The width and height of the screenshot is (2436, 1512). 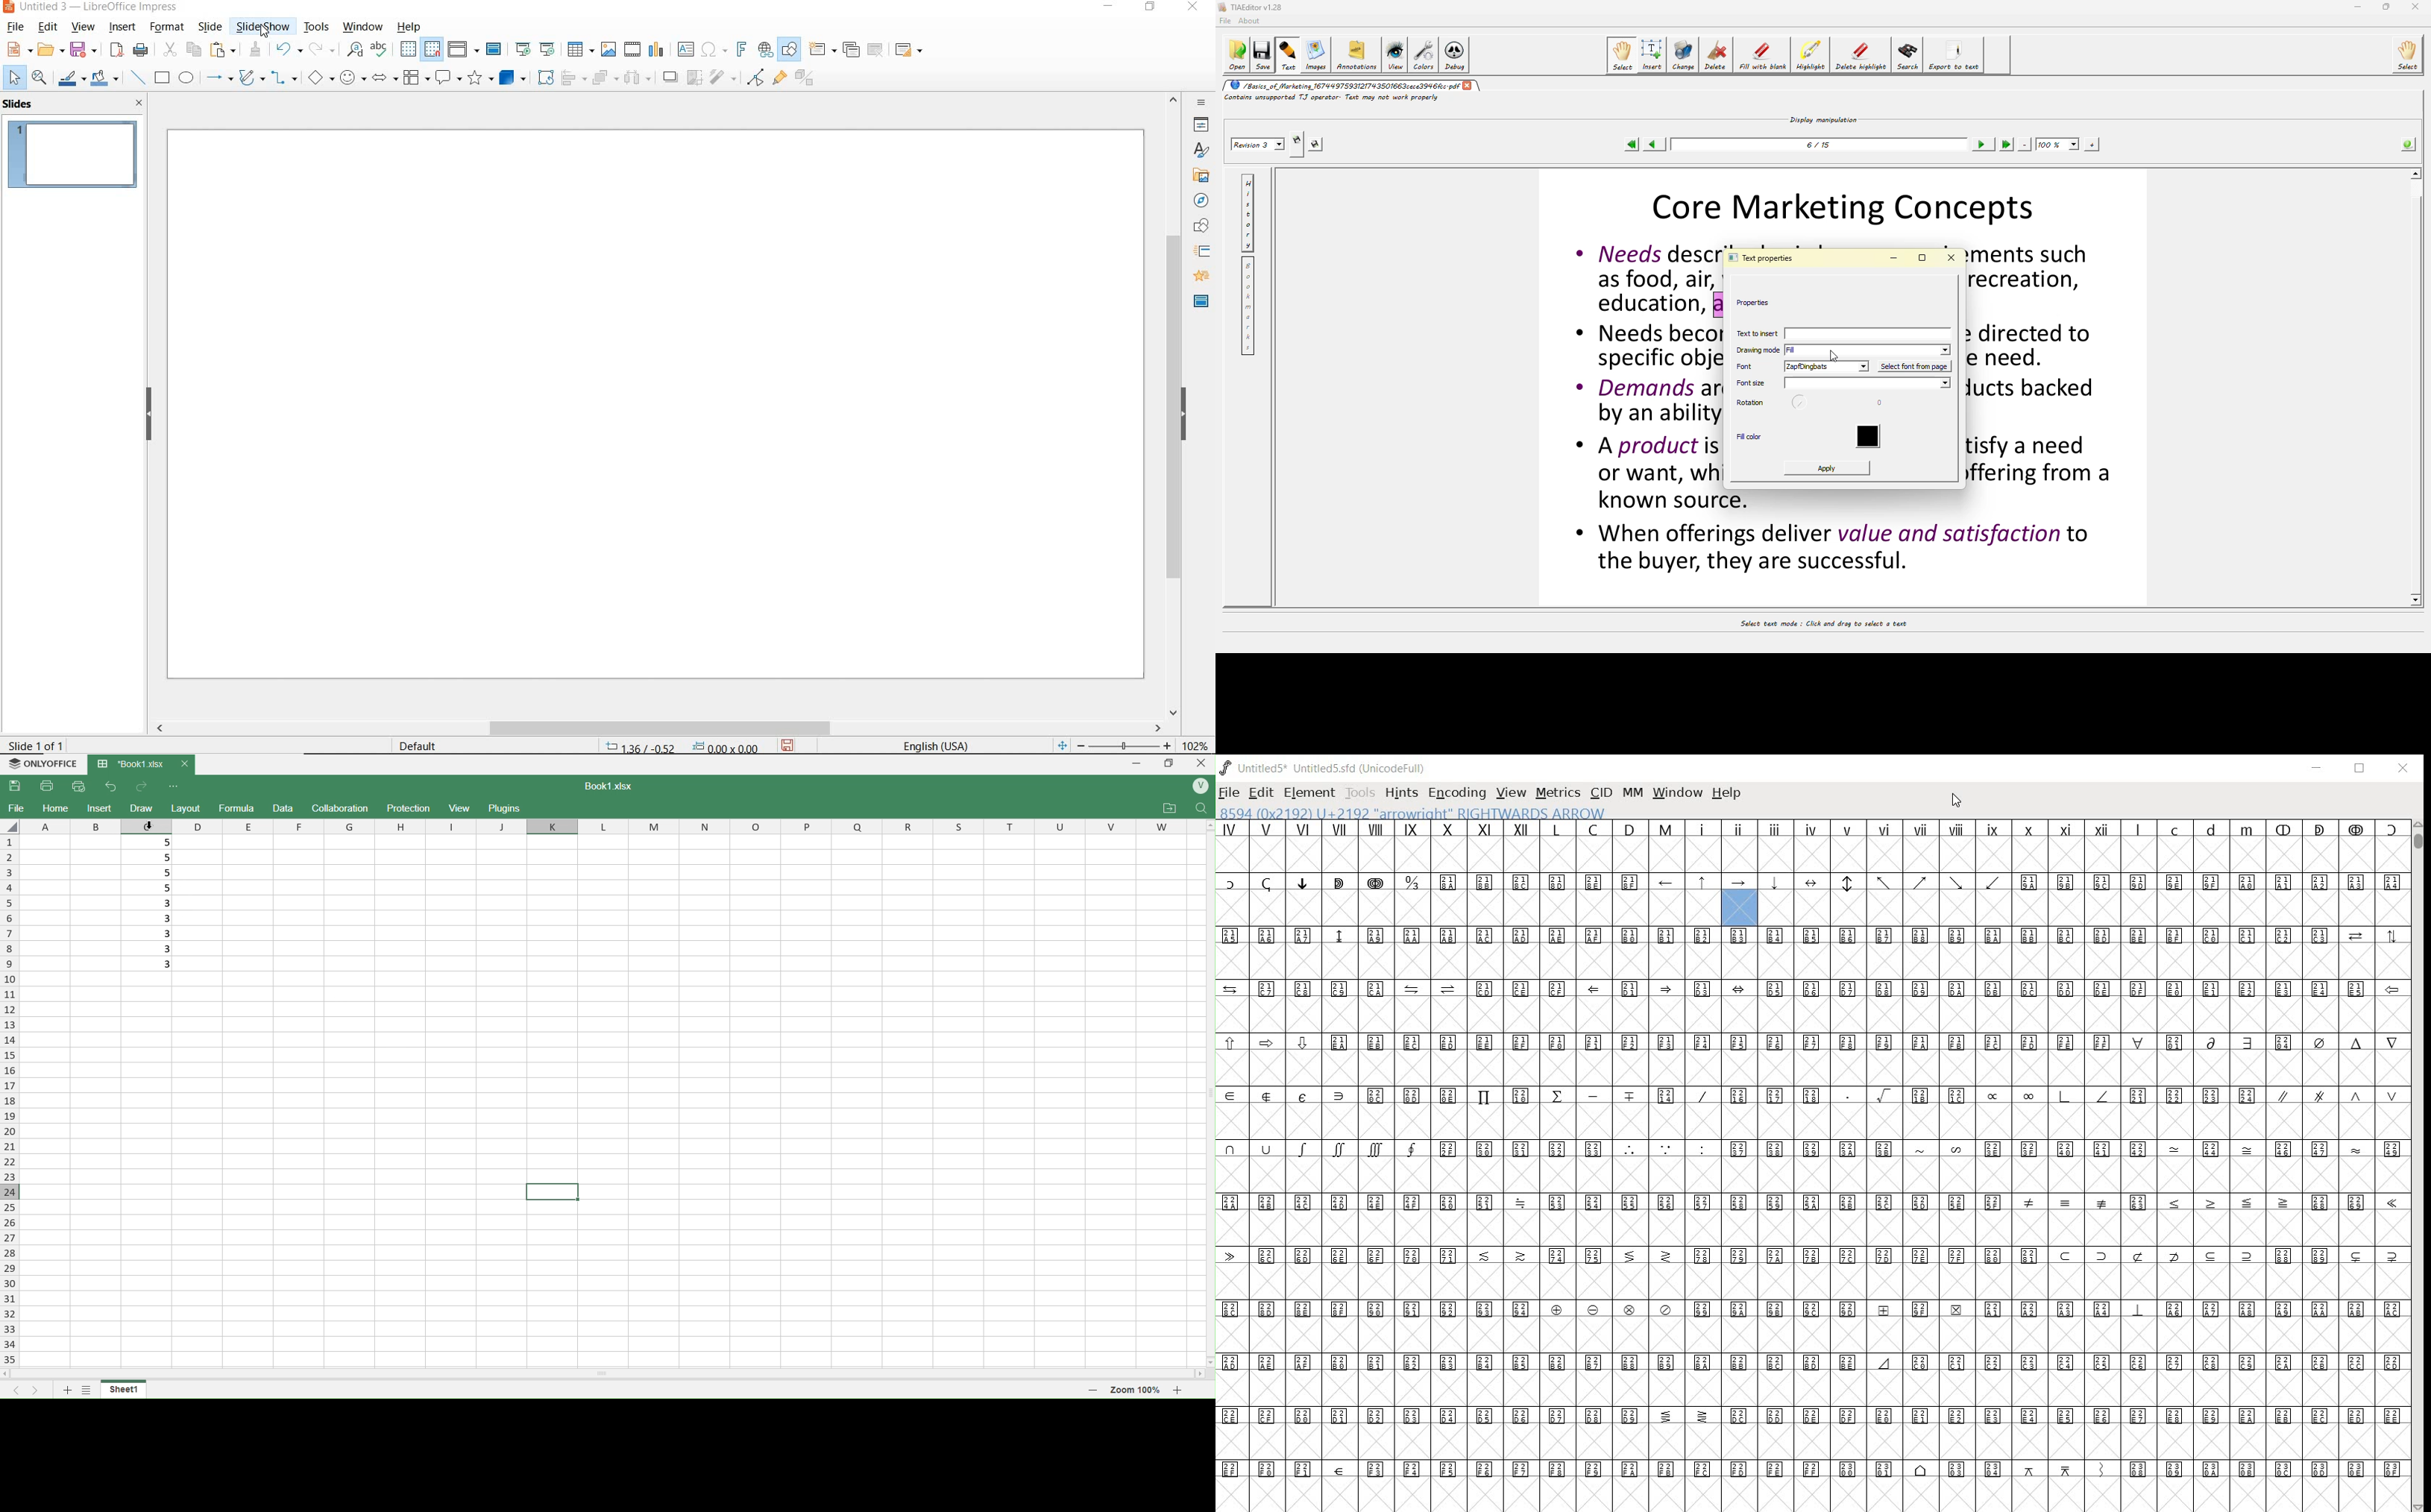 I want to click on INSERT IMAGE, so click(x=605, y=50).